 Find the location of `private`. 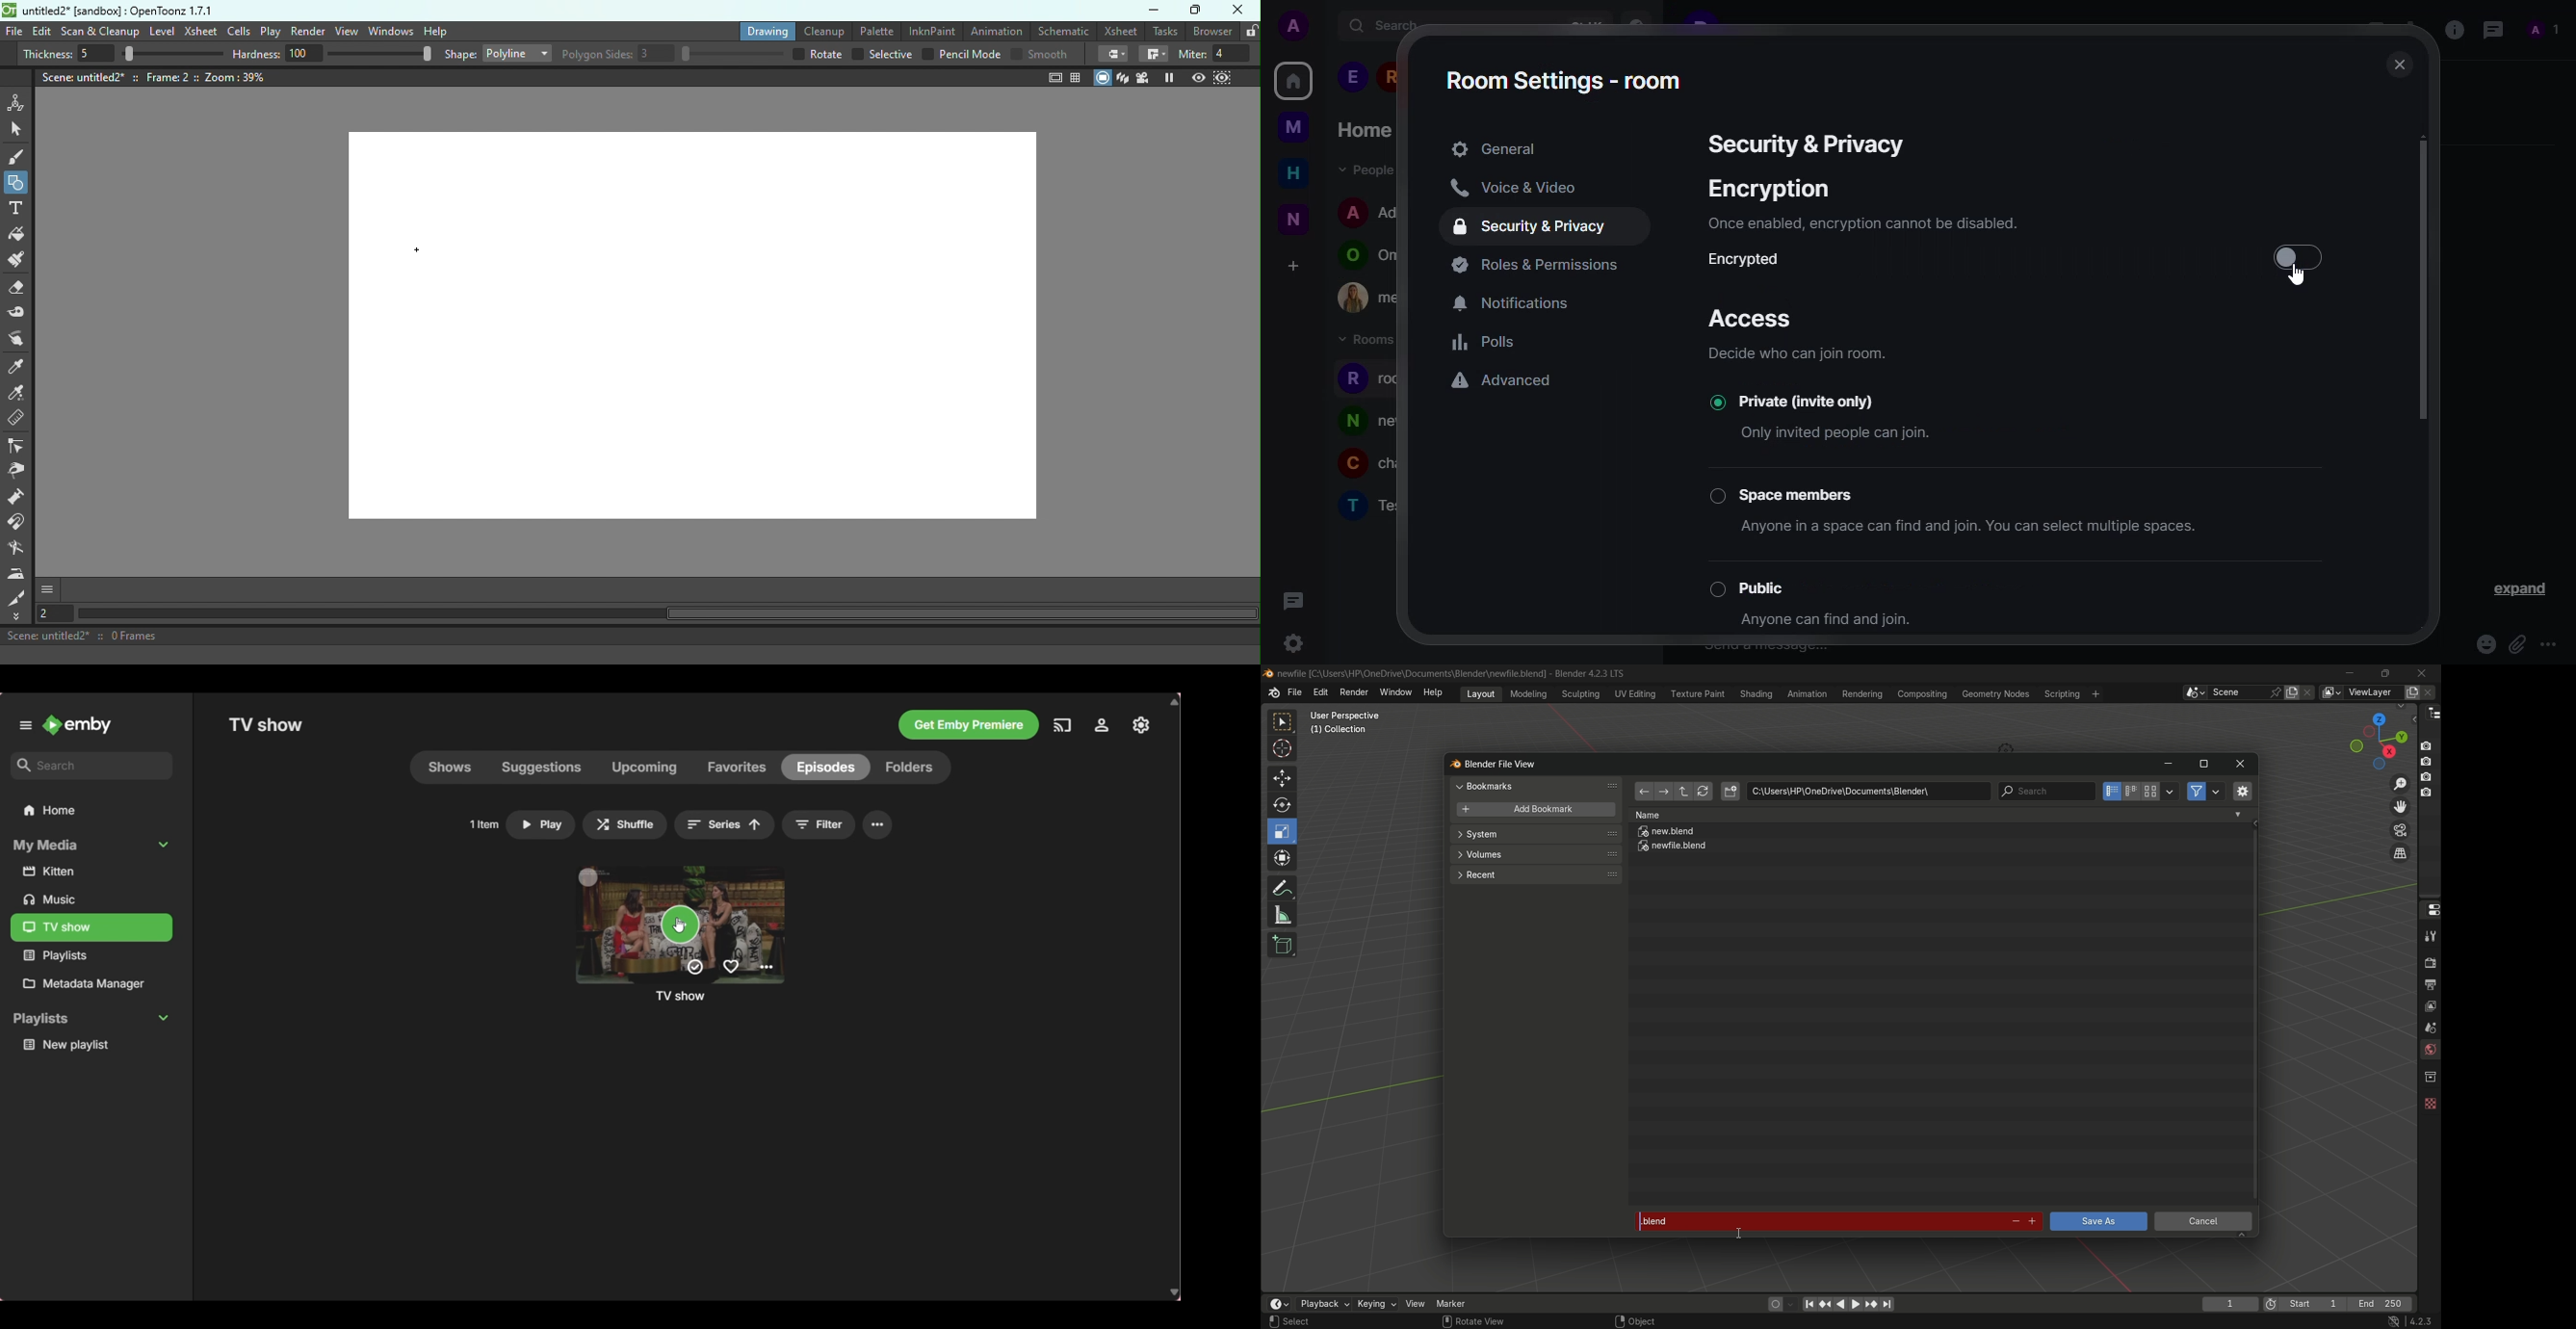

private is located at coordinates (1828, 401).